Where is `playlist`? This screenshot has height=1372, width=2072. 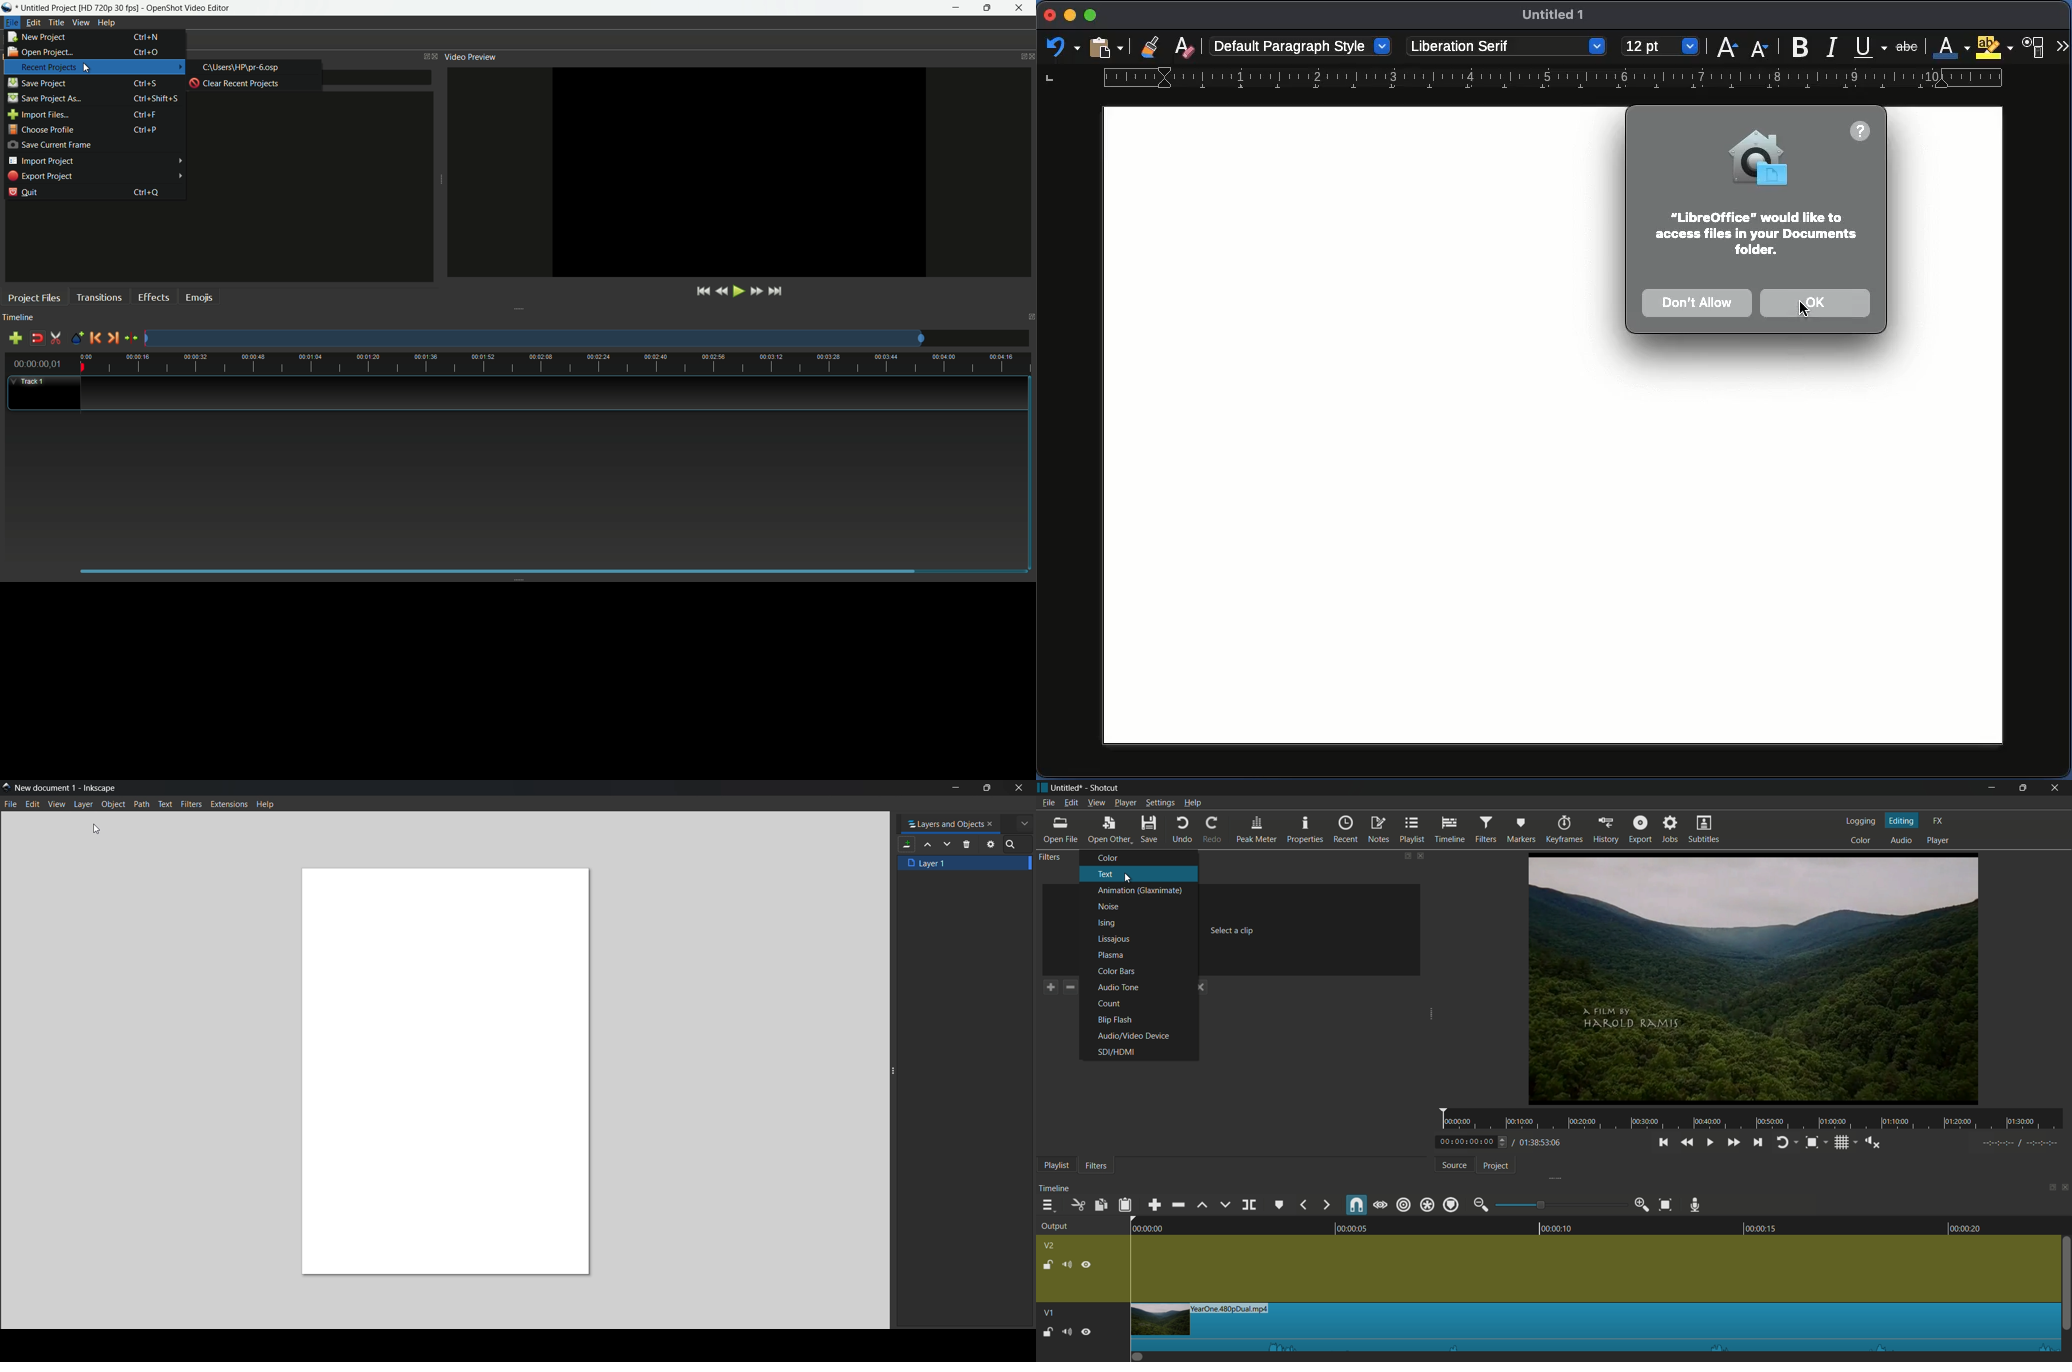
playlist is located at coordinates (1414, 830).